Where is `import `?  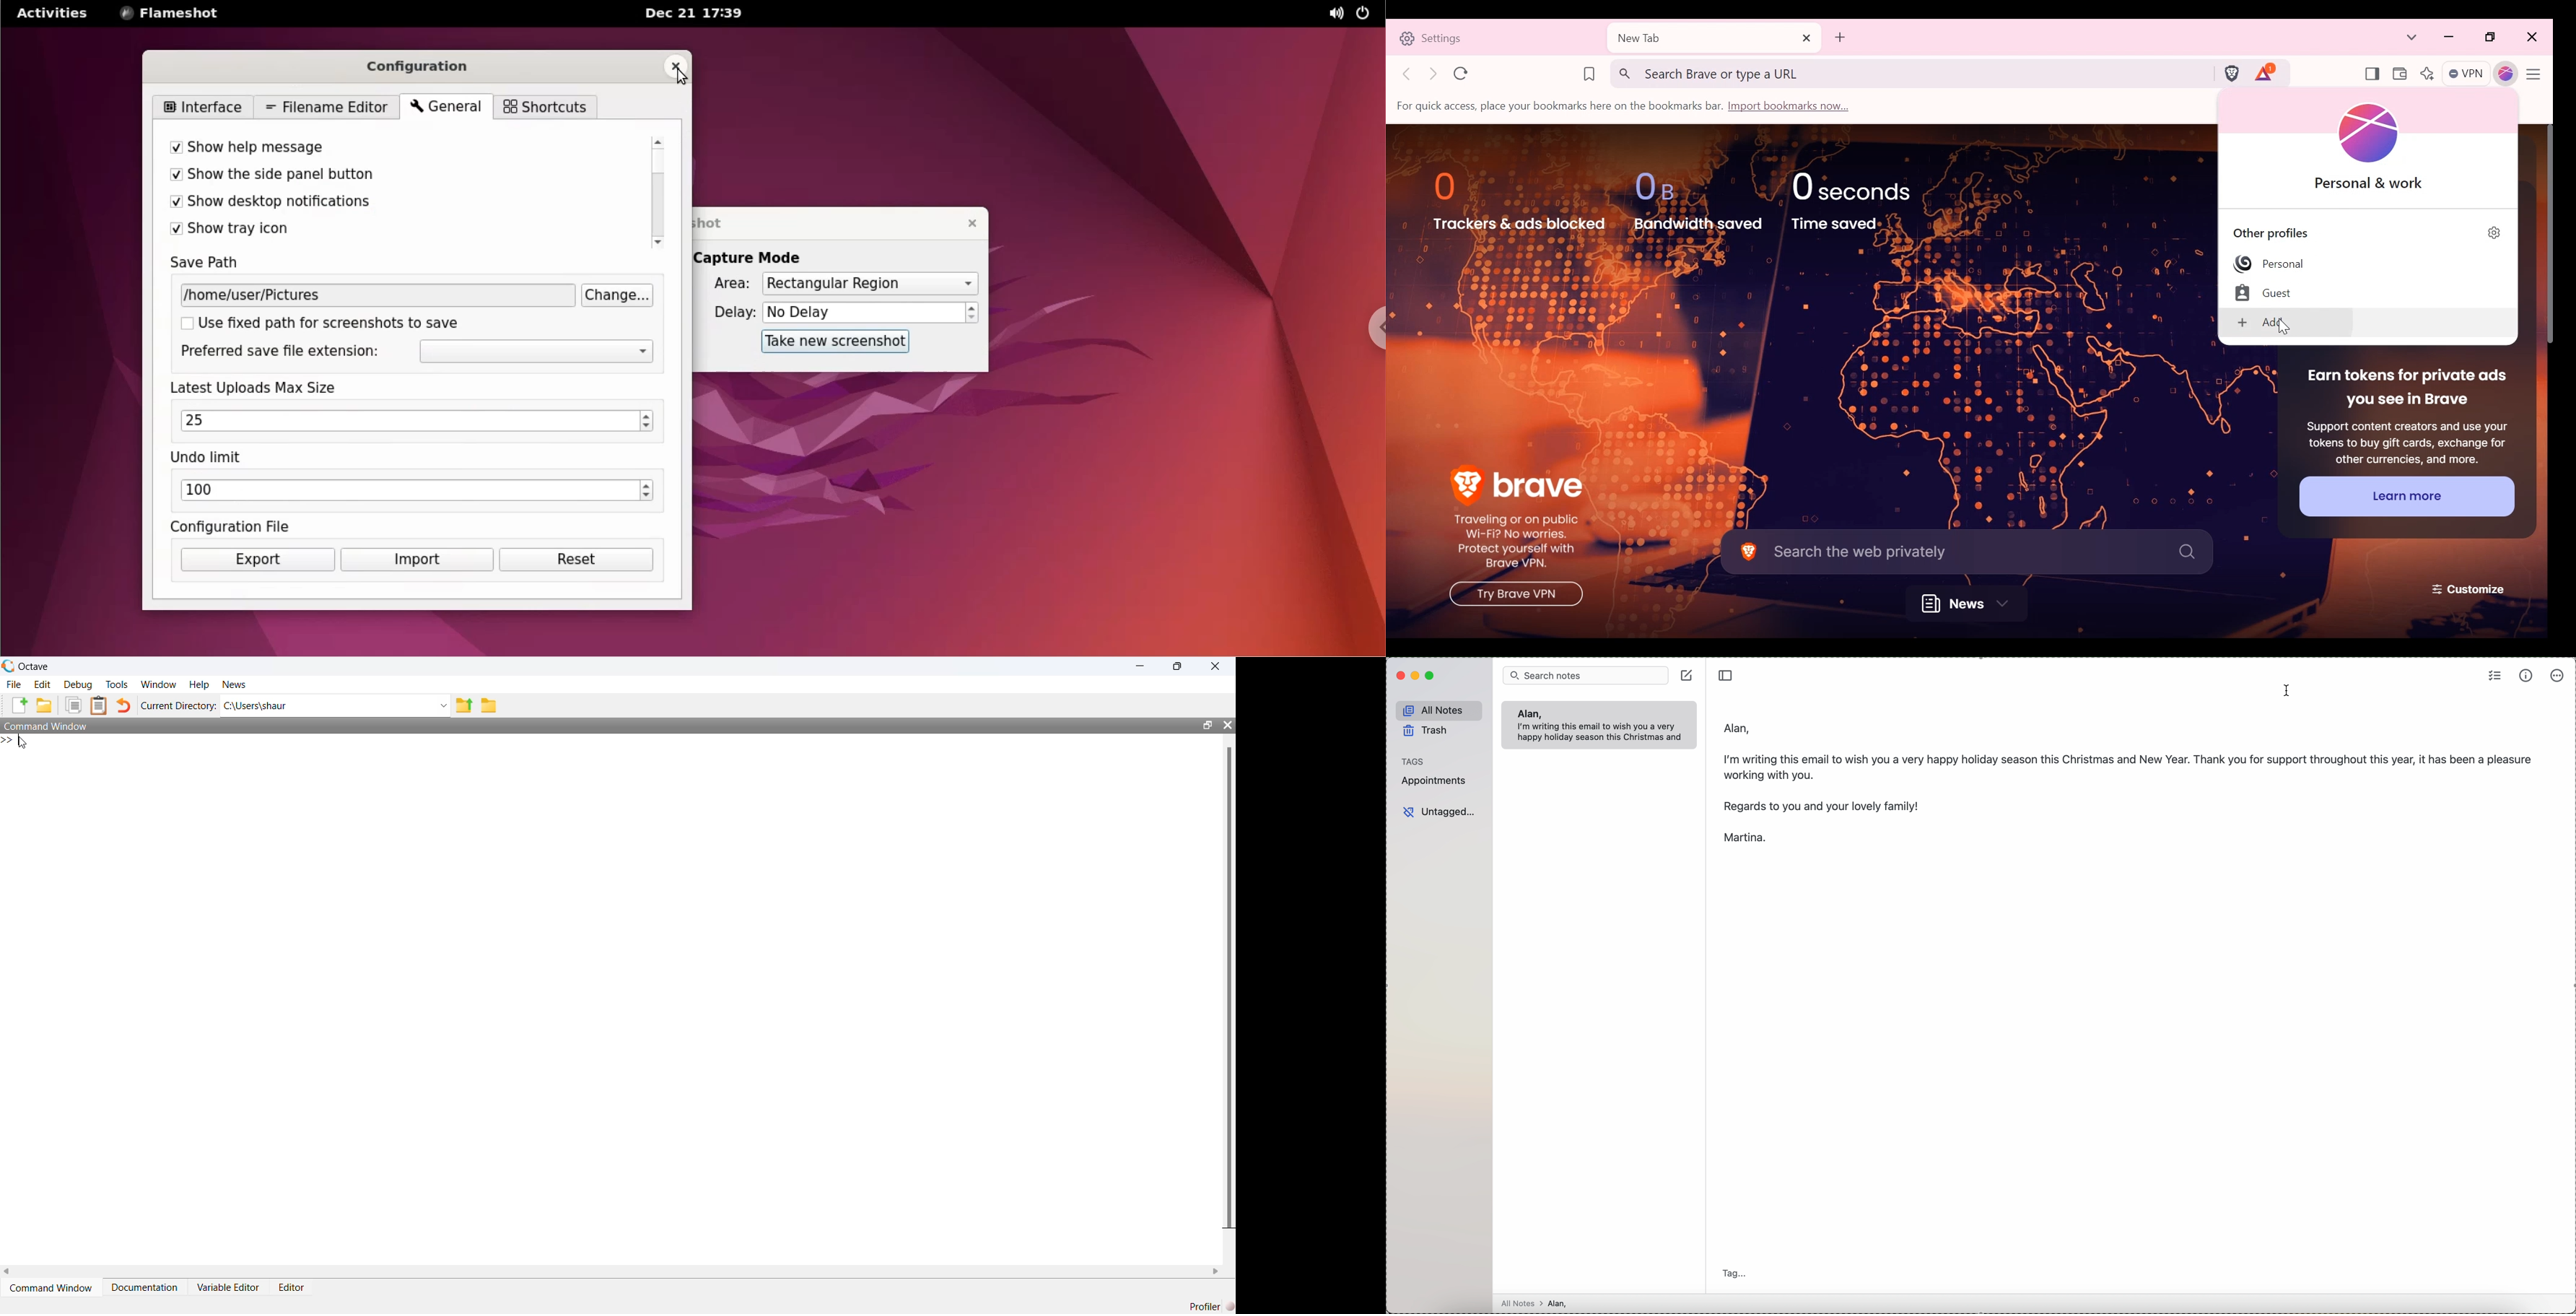 import  is located at coordinates (416, 560).